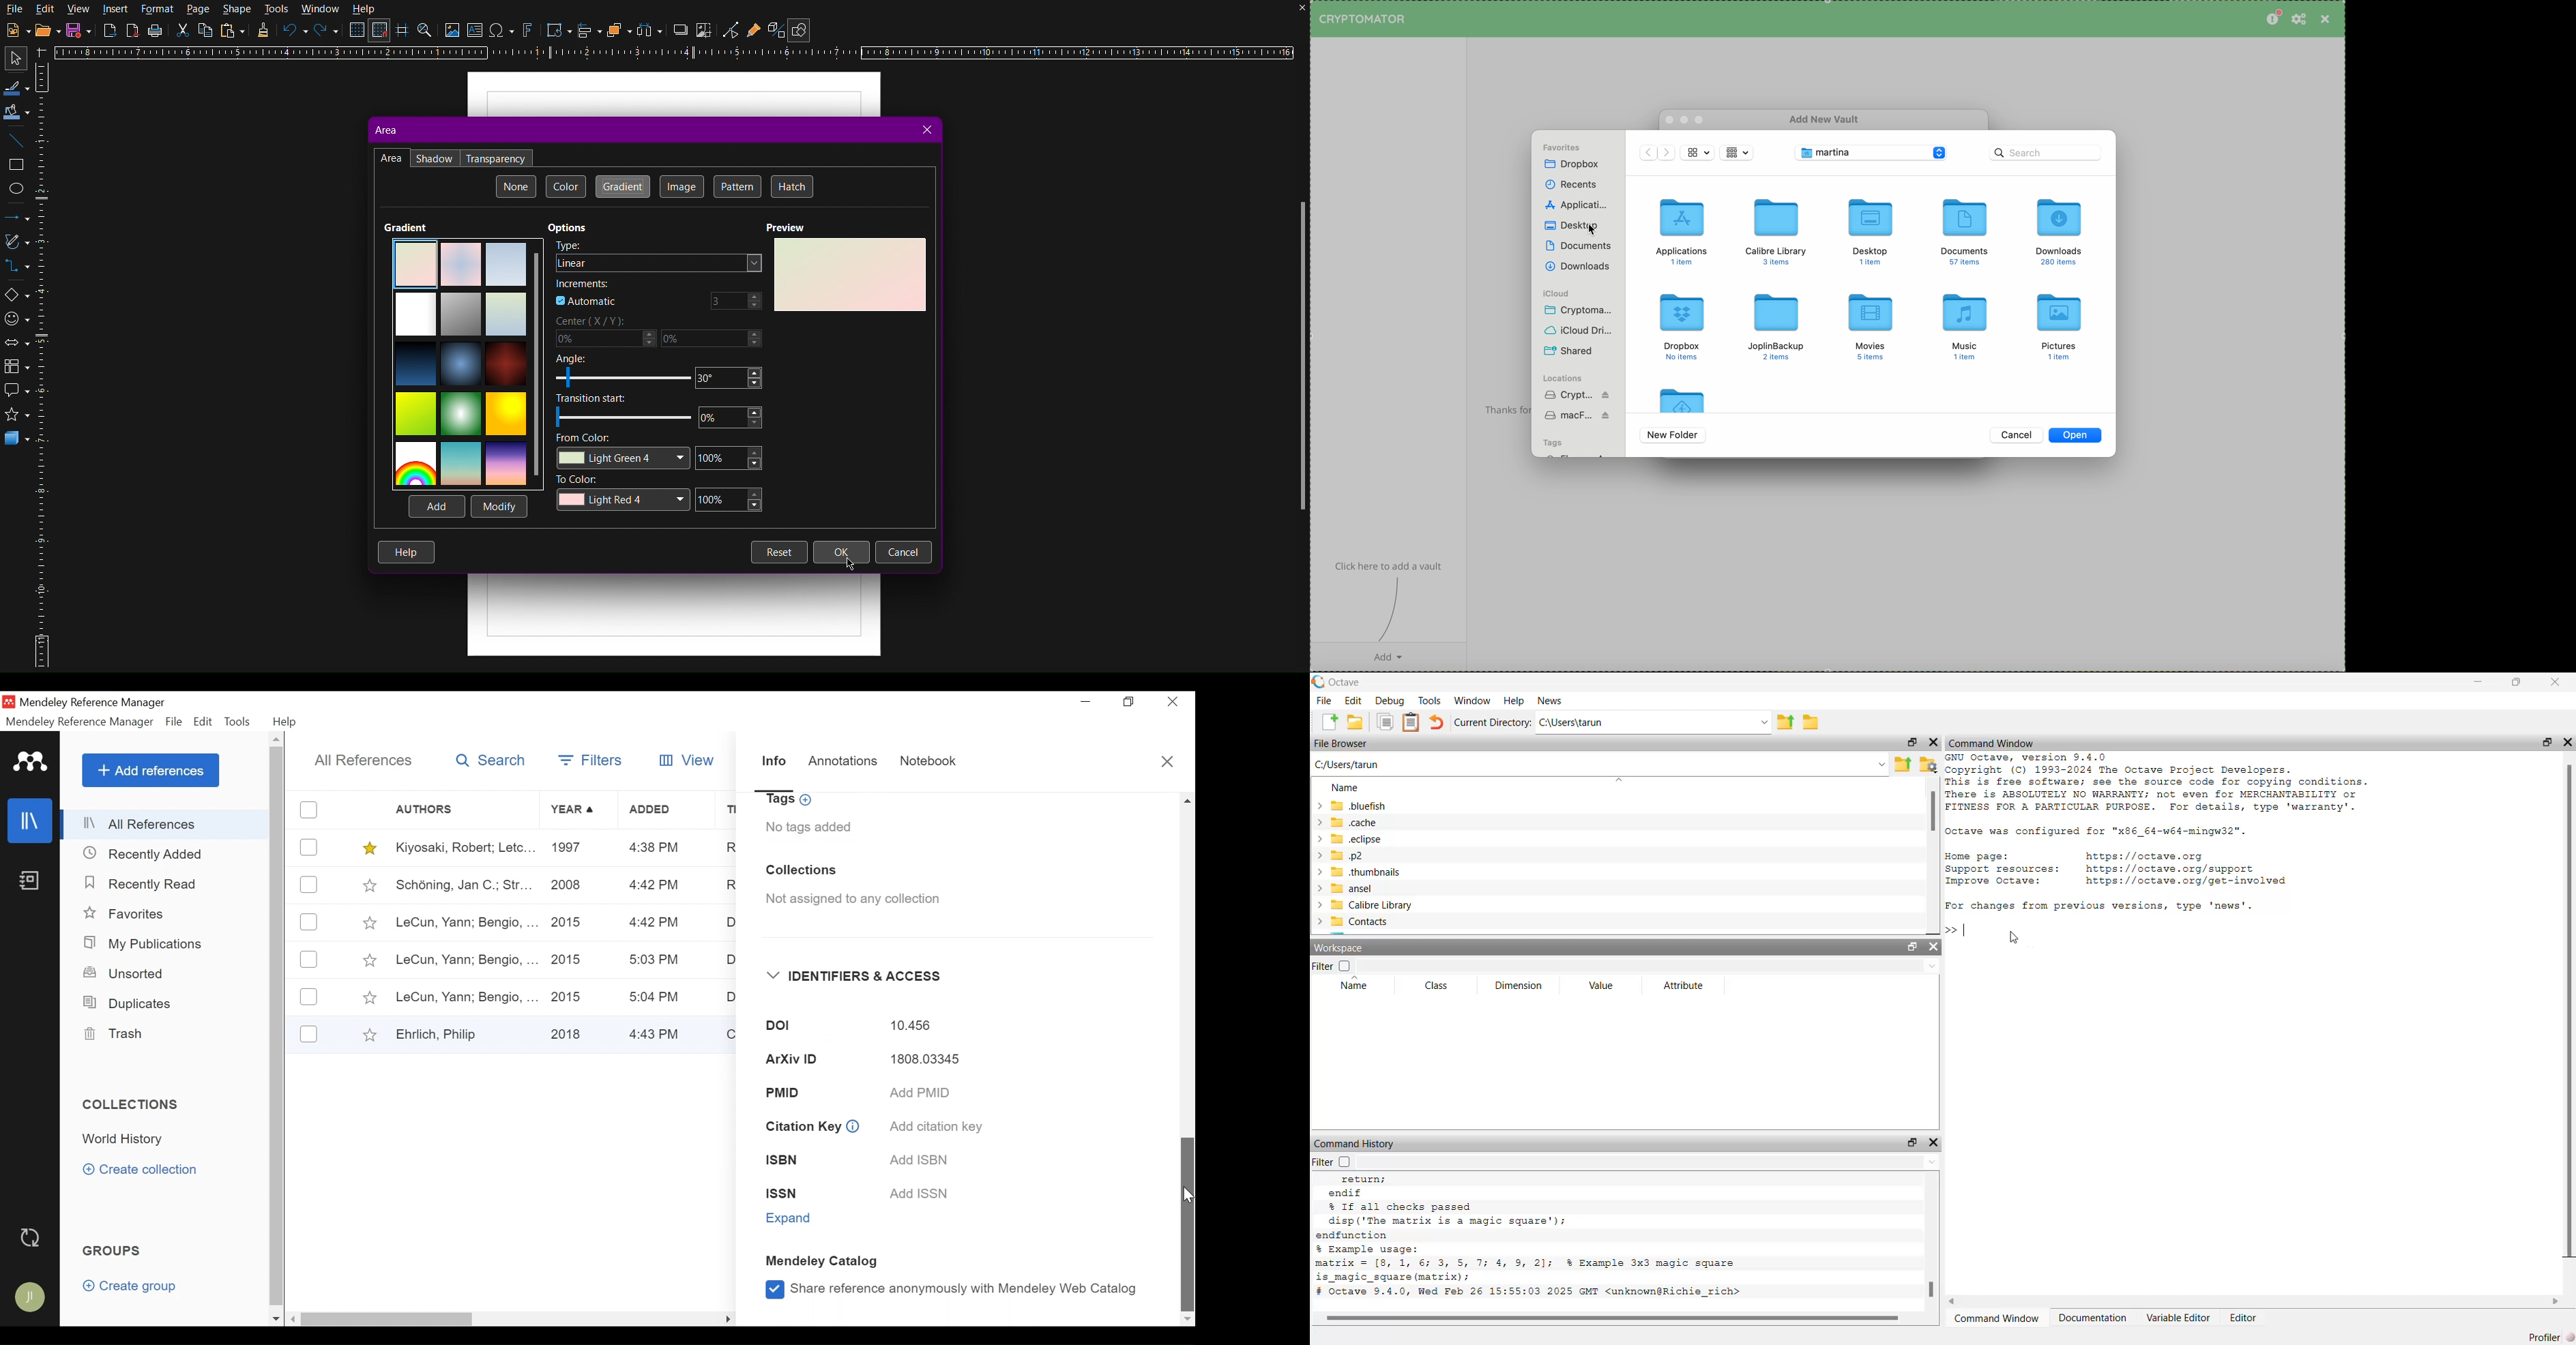  Describe the element at coordinates (44, 364) in the screenshot. I see `Vertical Ruler` at that location.